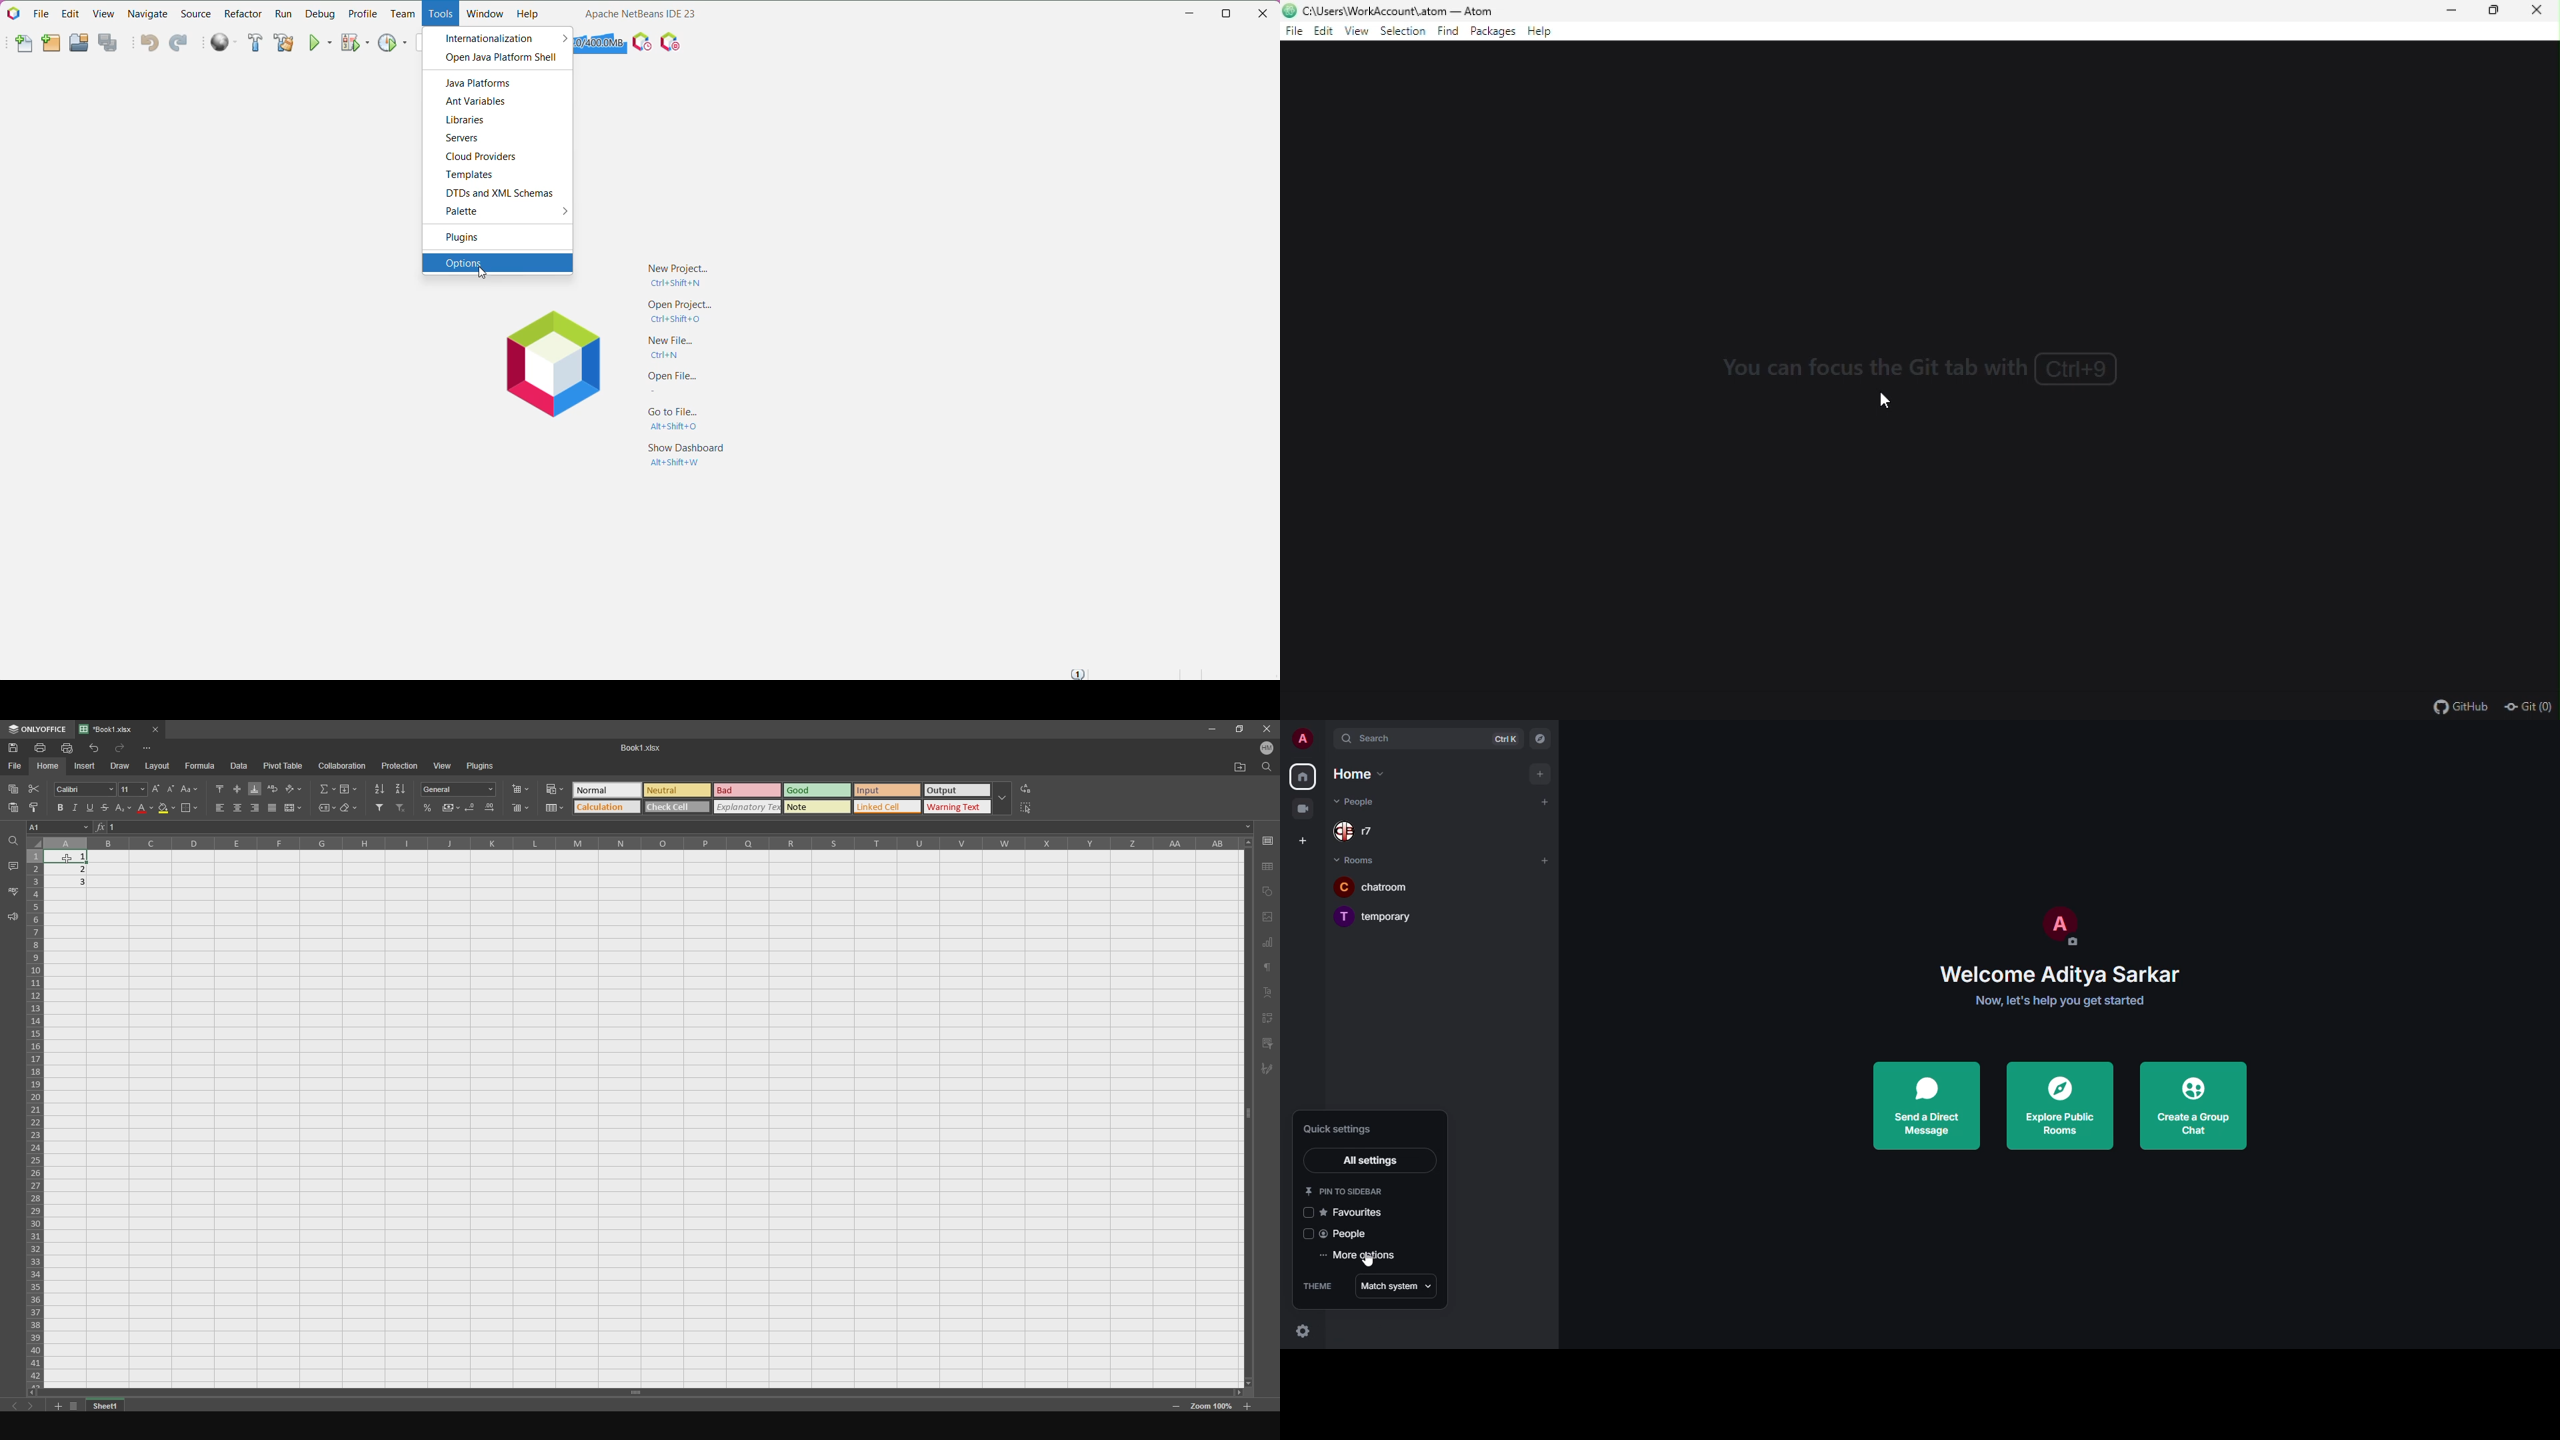 This screenshot has width=2576, height=1456. Describe the element at coordinates (1344, 1192) in the screenshot. I see `pin to sidebar` at that location.